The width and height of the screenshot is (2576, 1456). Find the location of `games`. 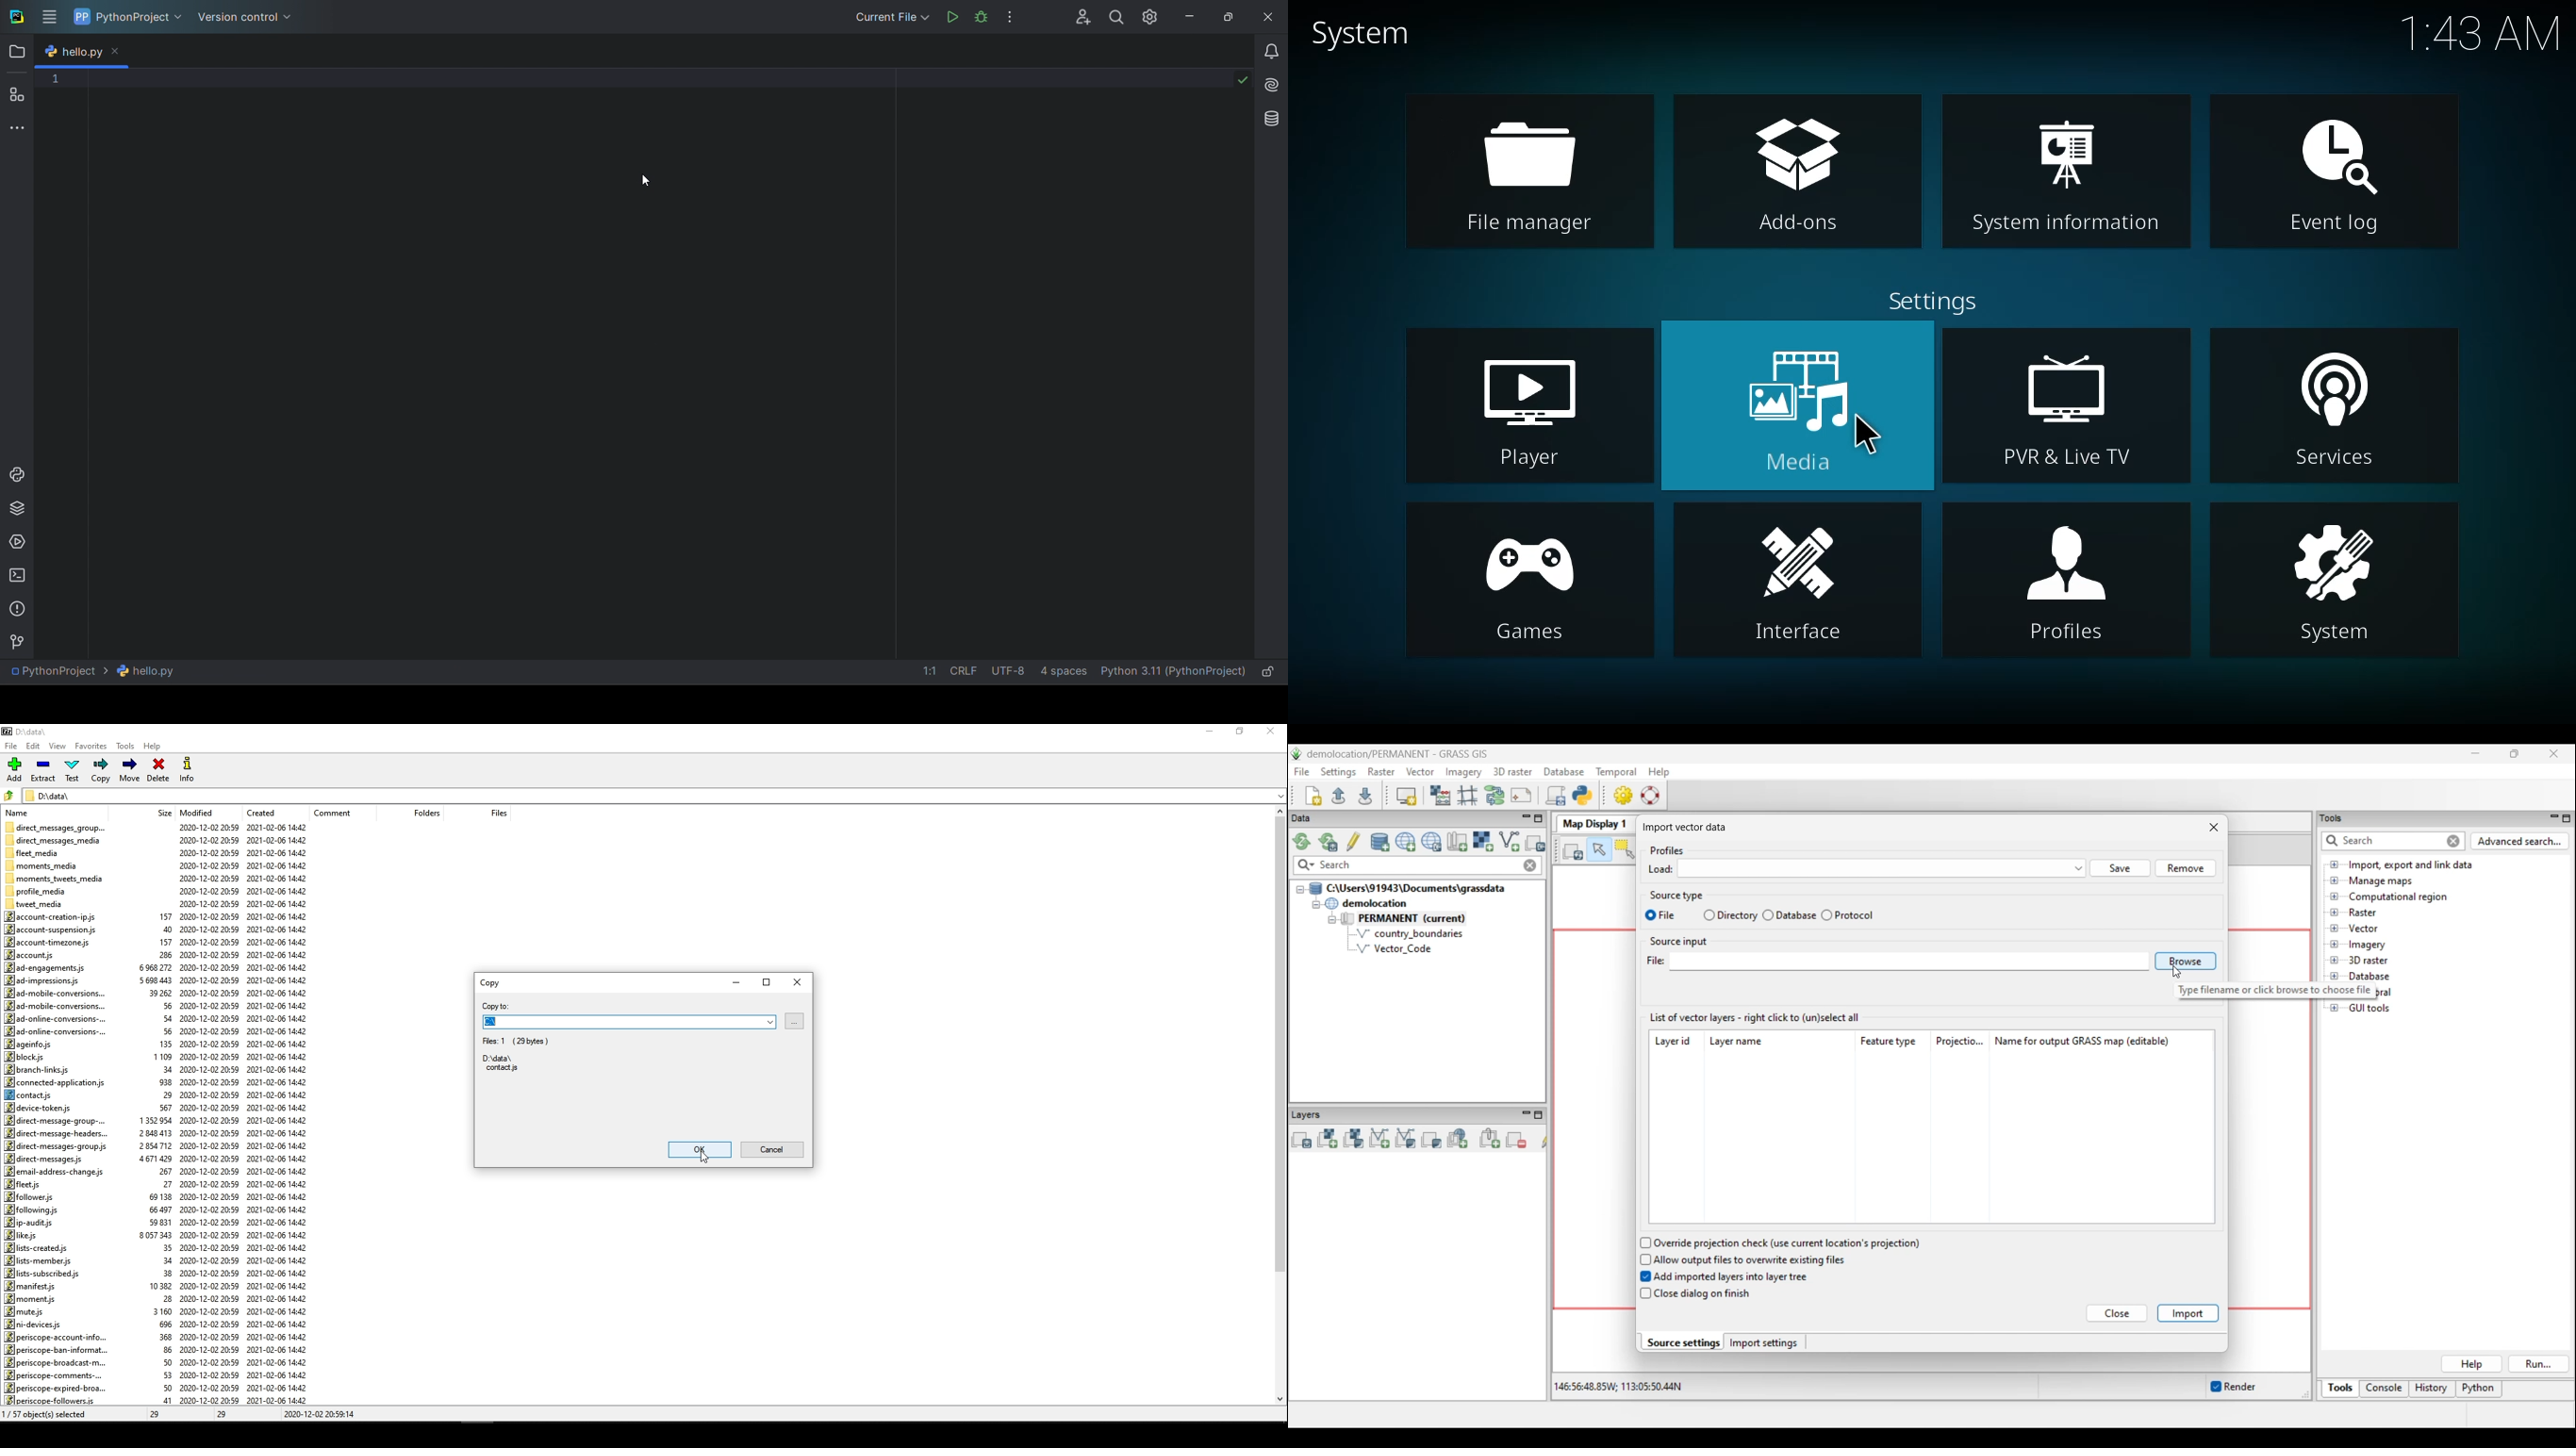

games is located at coordinates (1530, 584).